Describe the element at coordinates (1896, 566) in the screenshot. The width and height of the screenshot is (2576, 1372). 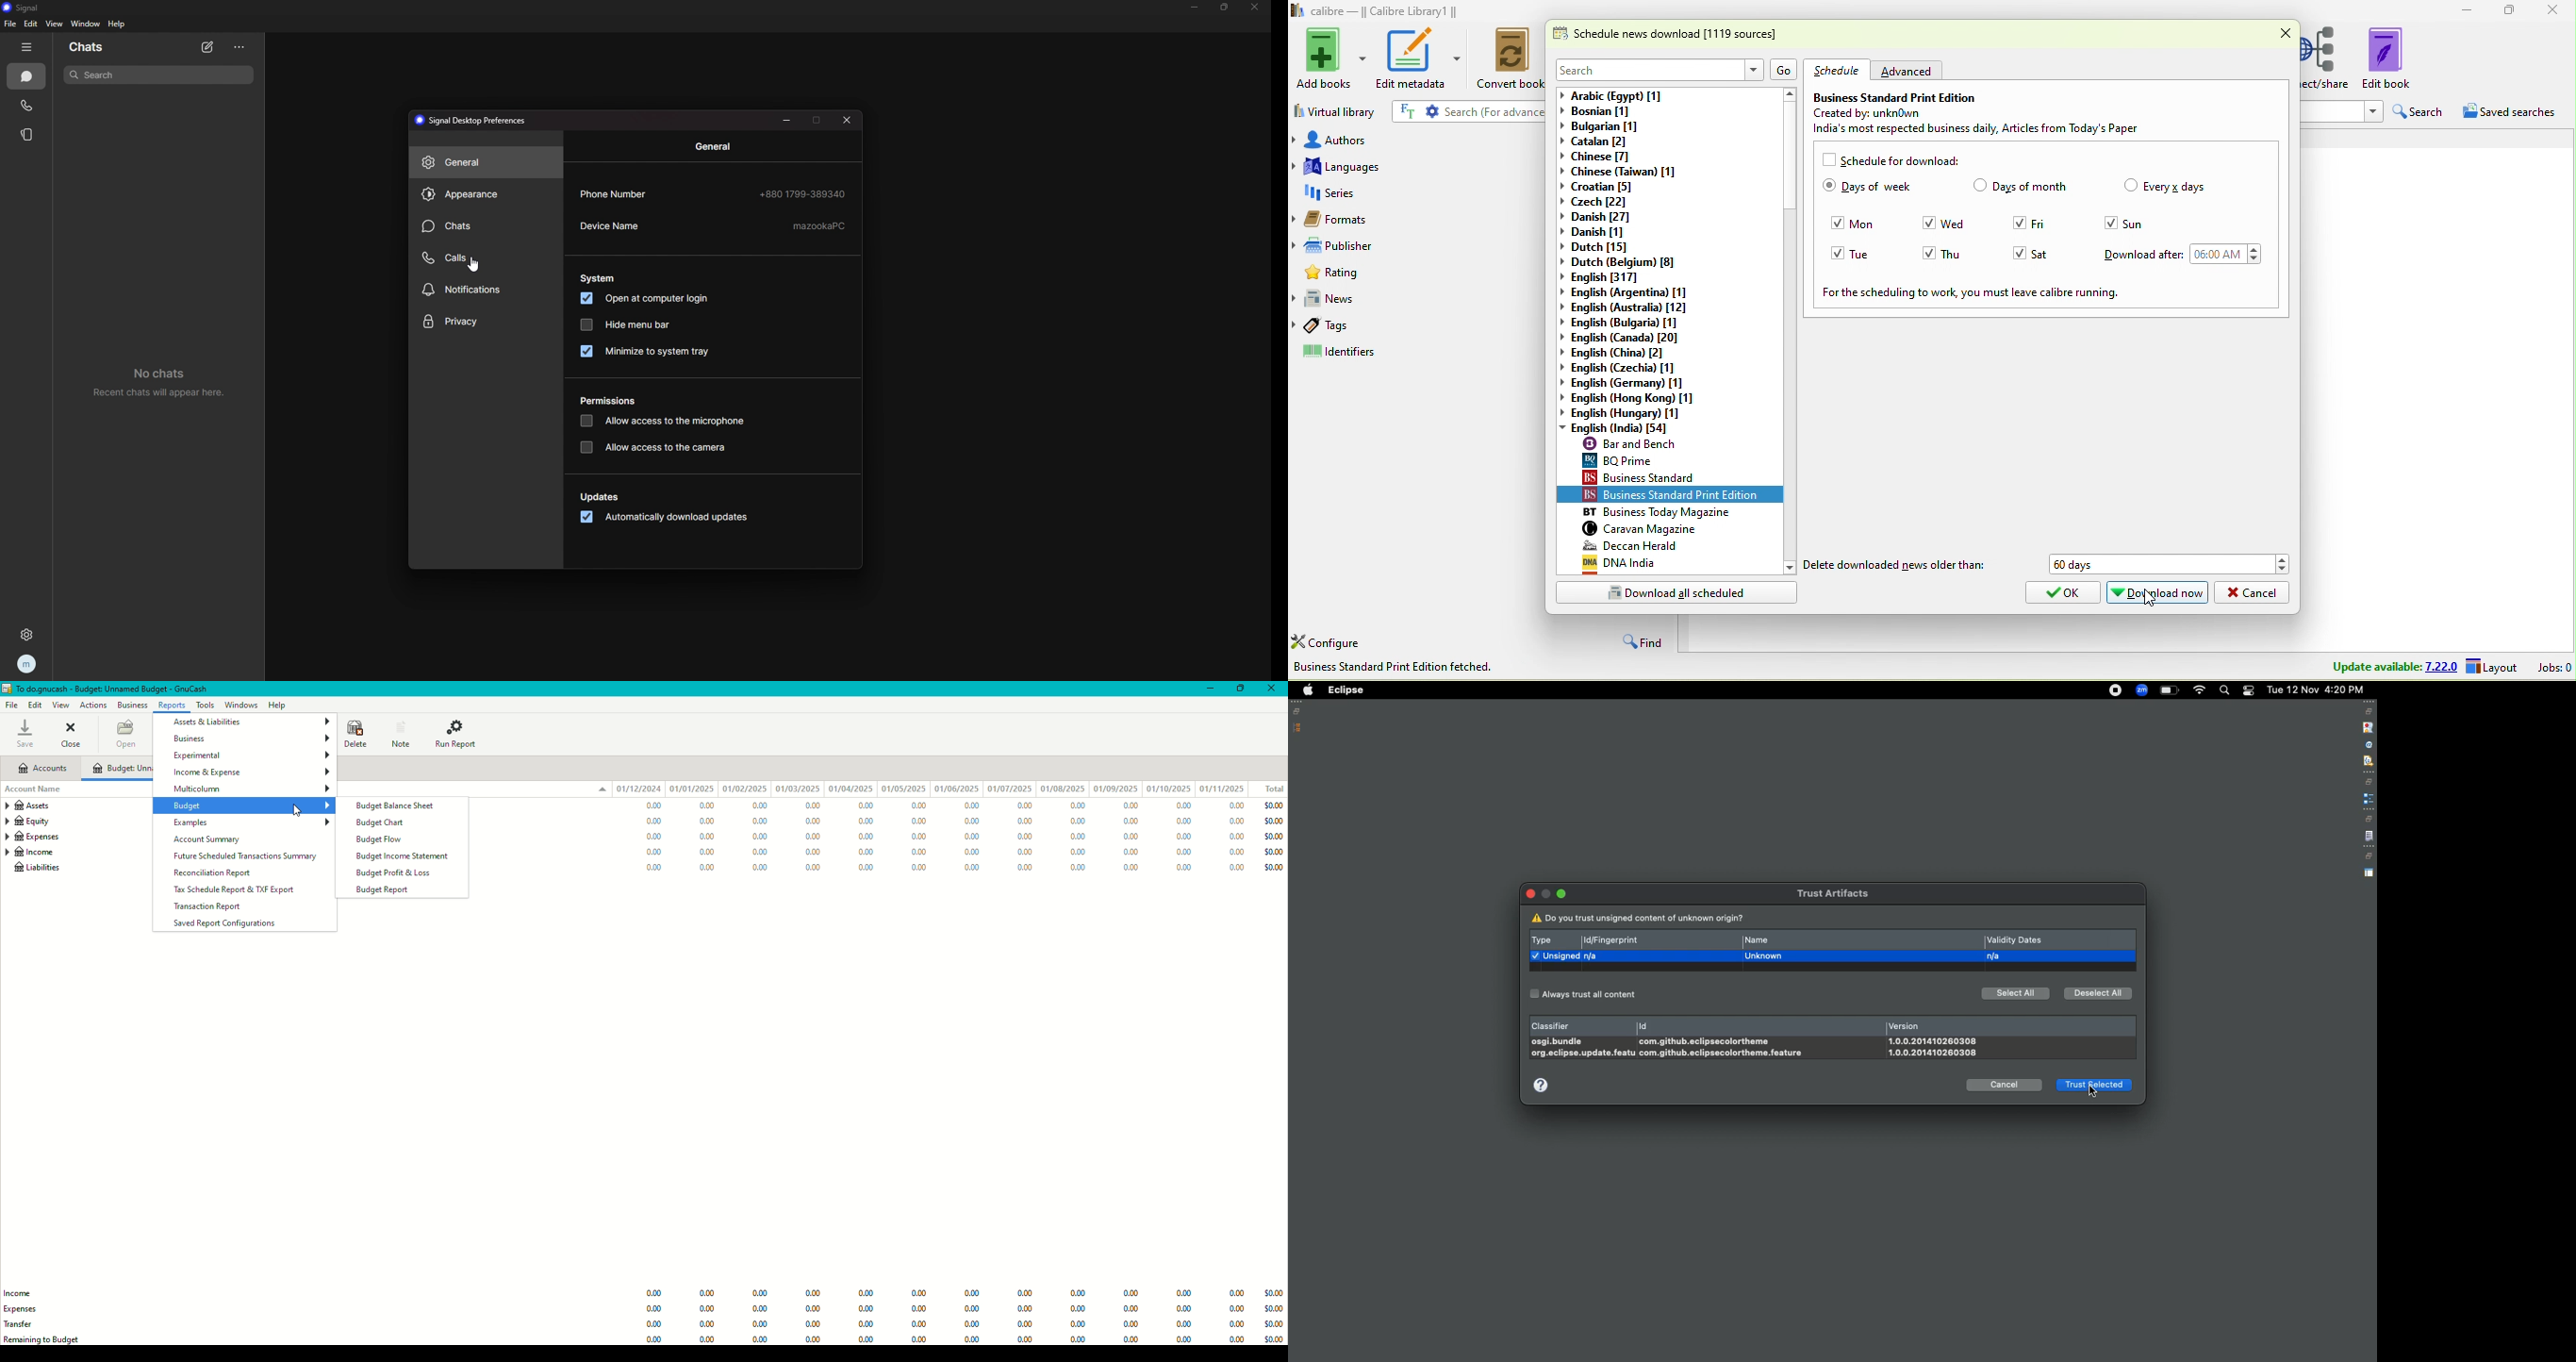
I see `delete downloaded news older than` at that location.